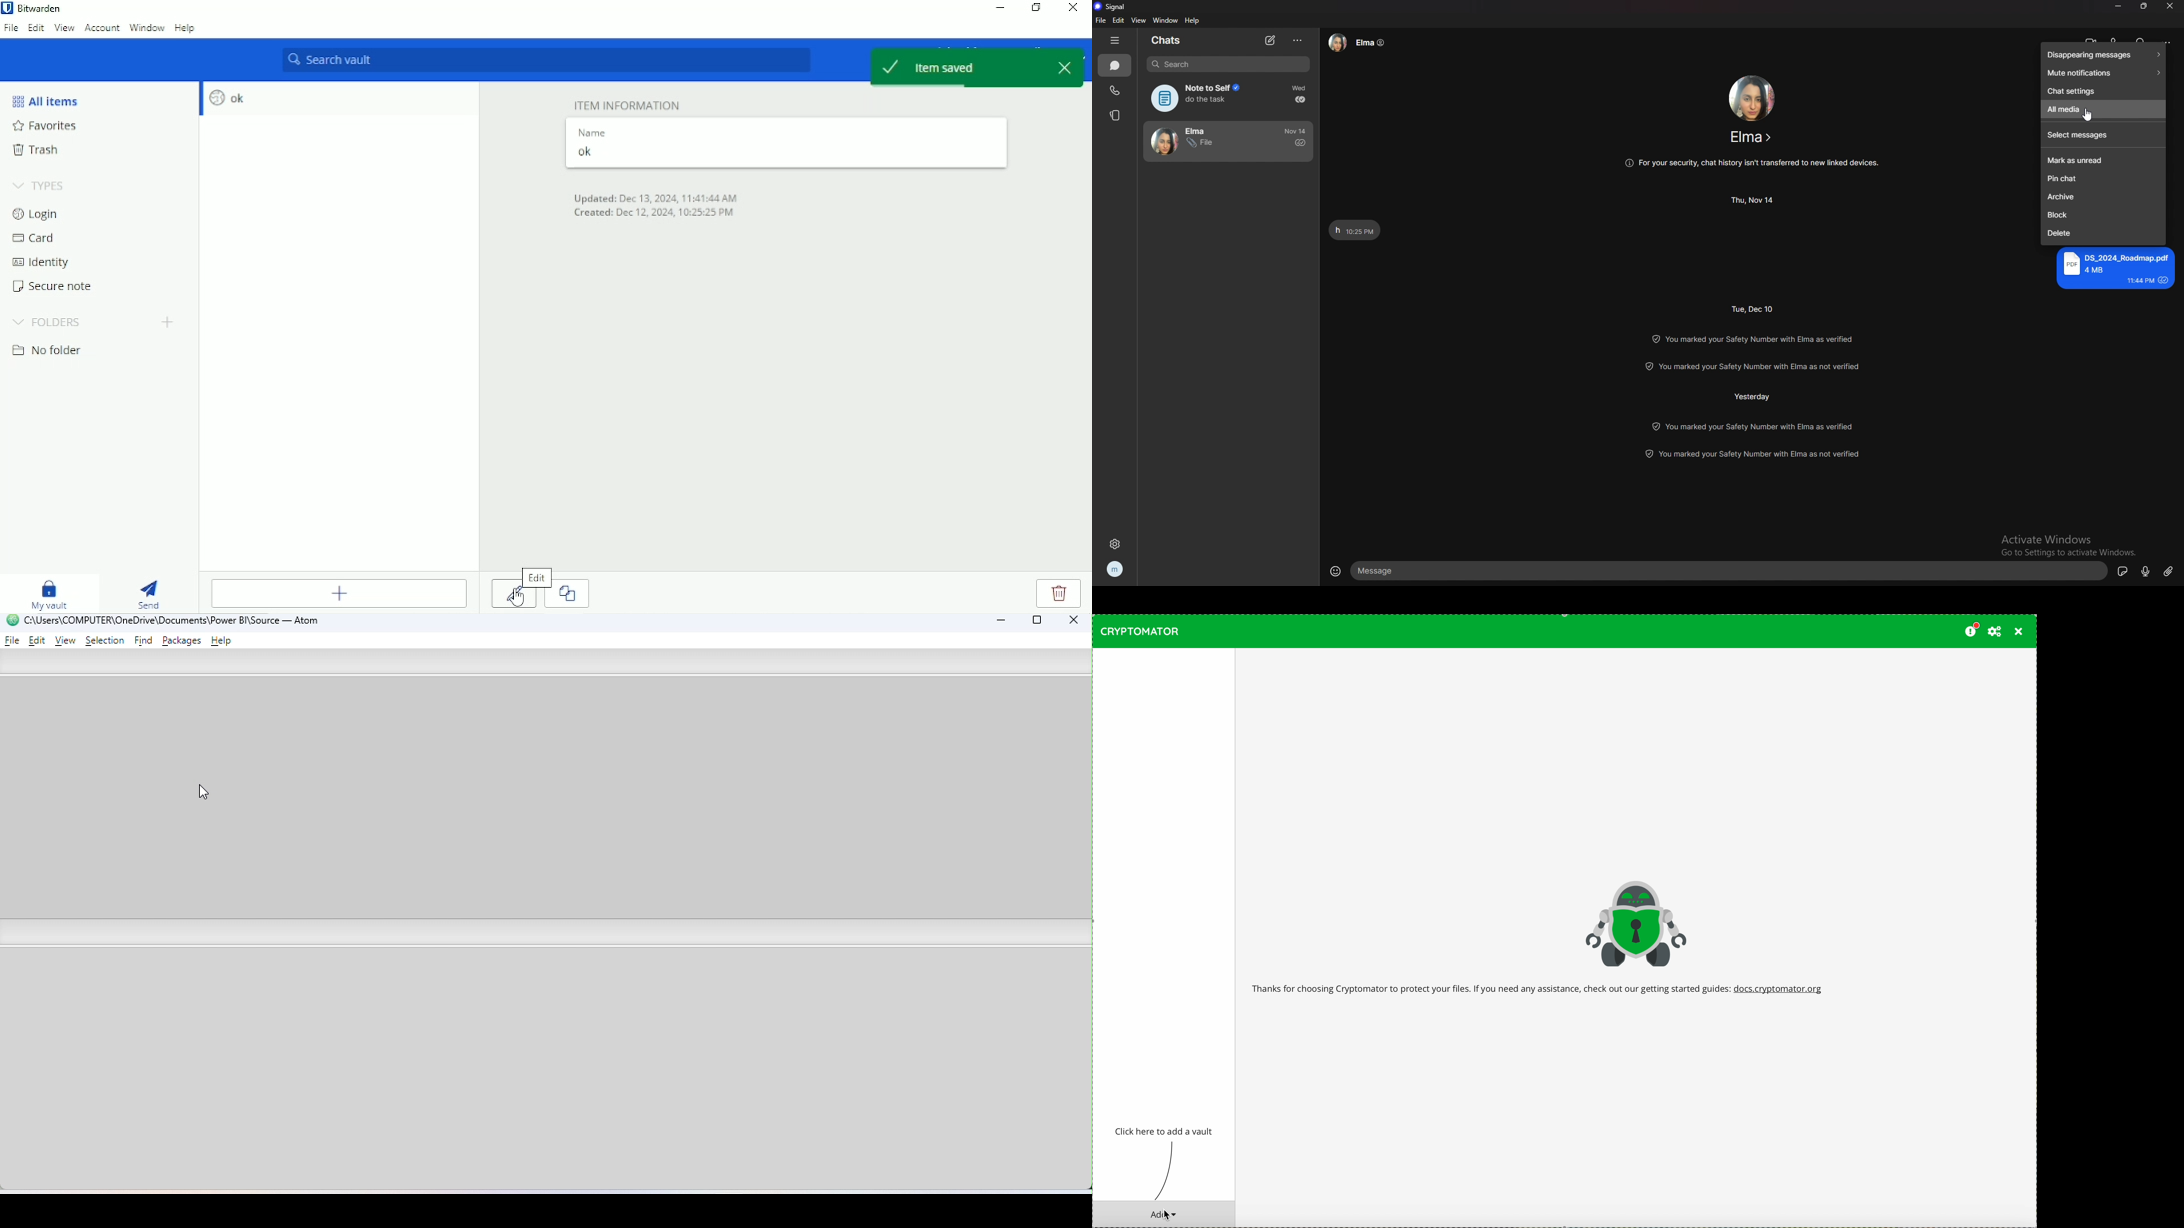  I want to click on profile, so click(1116, 570).